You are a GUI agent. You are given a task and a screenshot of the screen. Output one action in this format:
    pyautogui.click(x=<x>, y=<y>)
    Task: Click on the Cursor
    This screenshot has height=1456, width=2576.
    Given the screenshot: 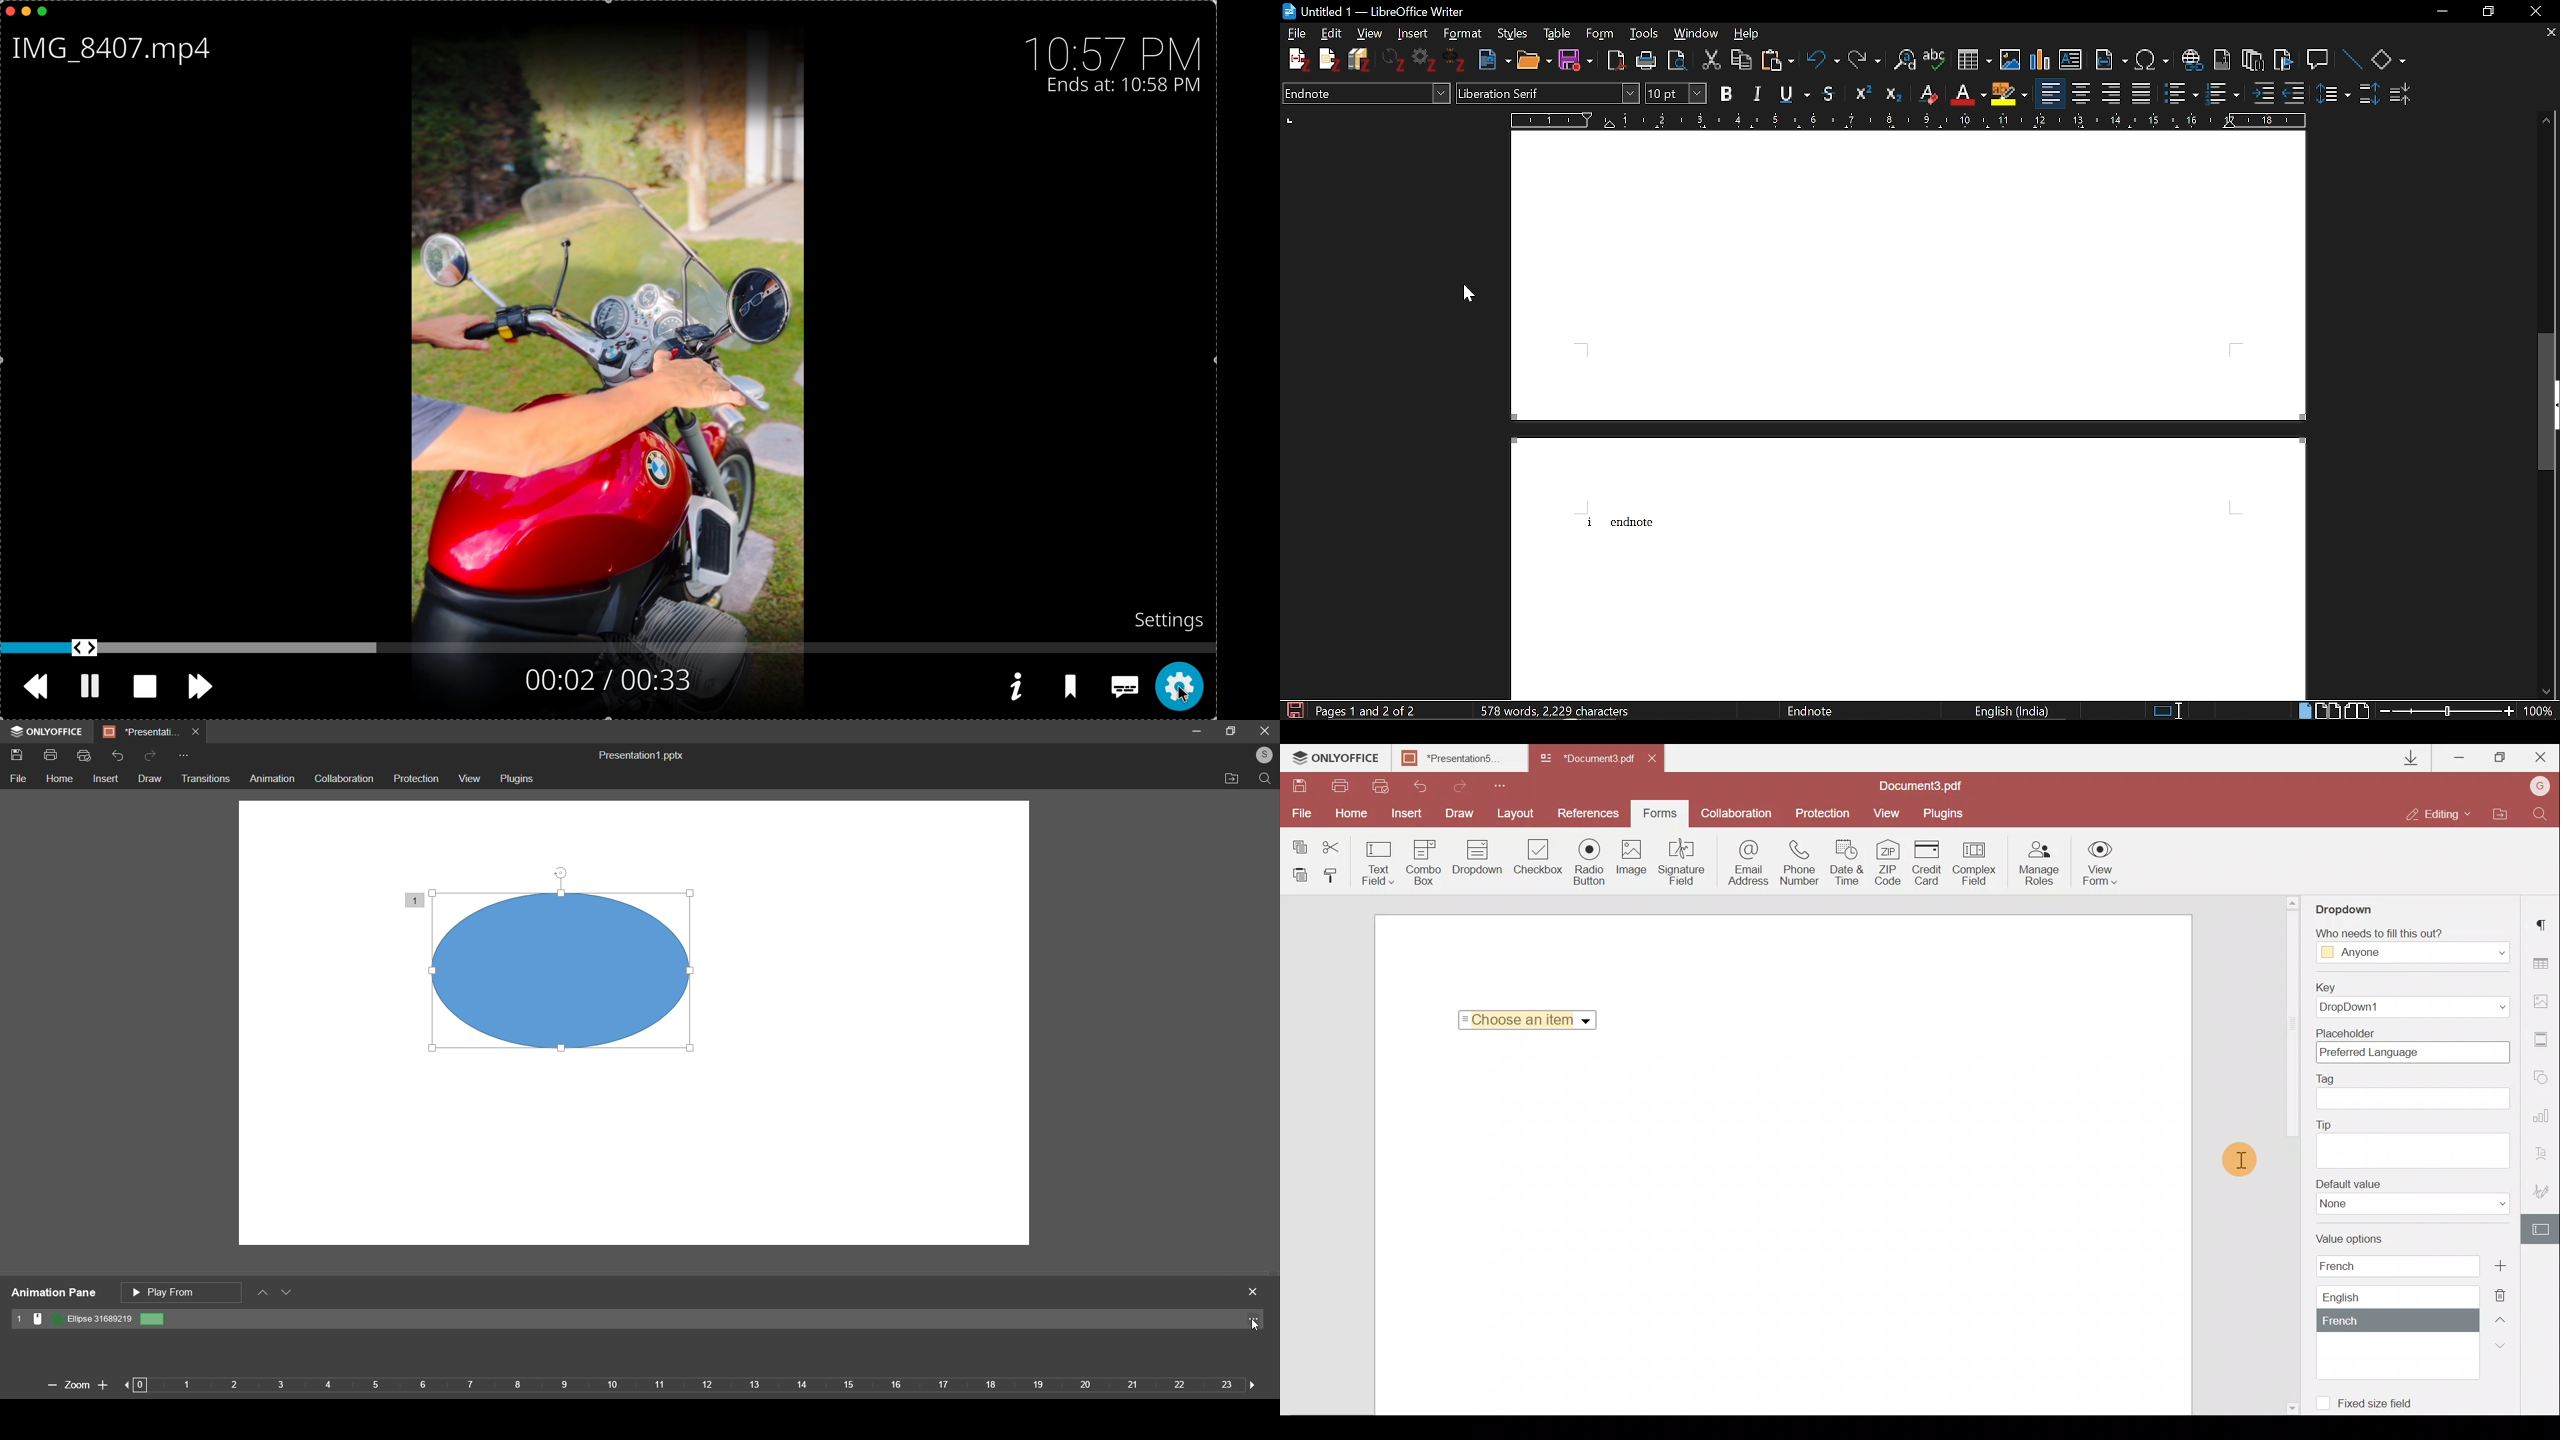 What is the action you would take?
    pyautogui.click(x=1179, y=693)
    